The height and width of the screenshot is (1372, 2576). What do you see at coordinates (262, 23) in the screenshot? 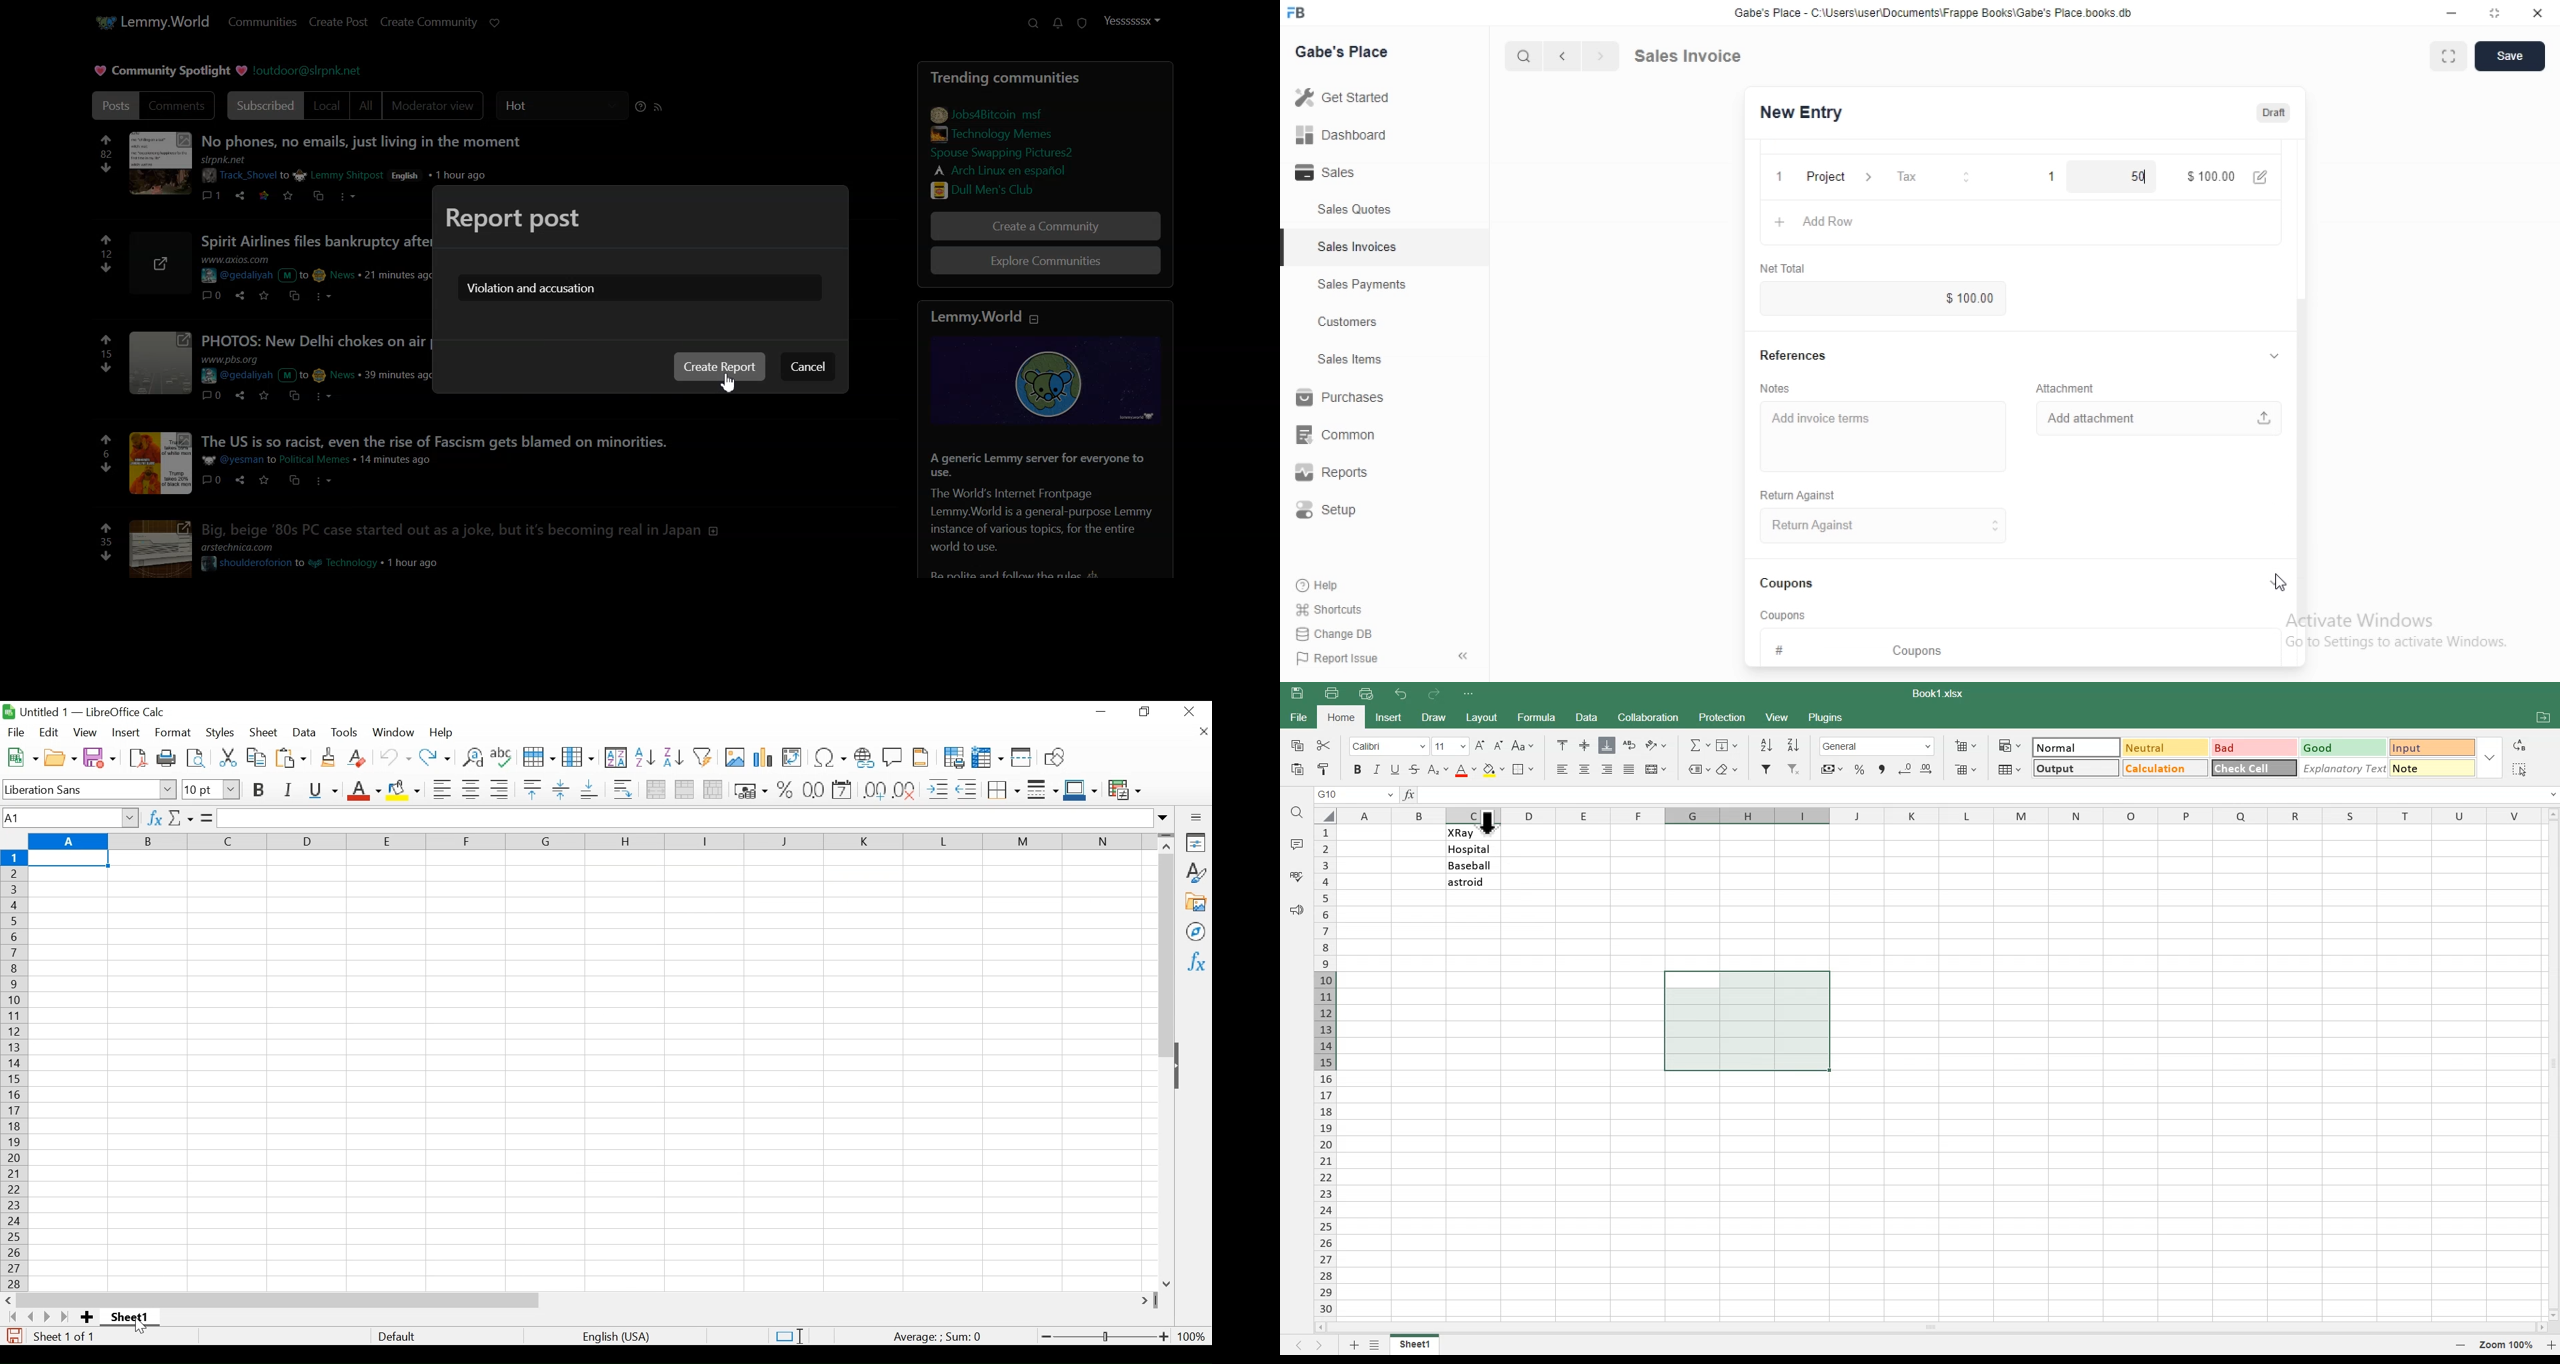
I see `Communities` at bounding box center [262, 23].